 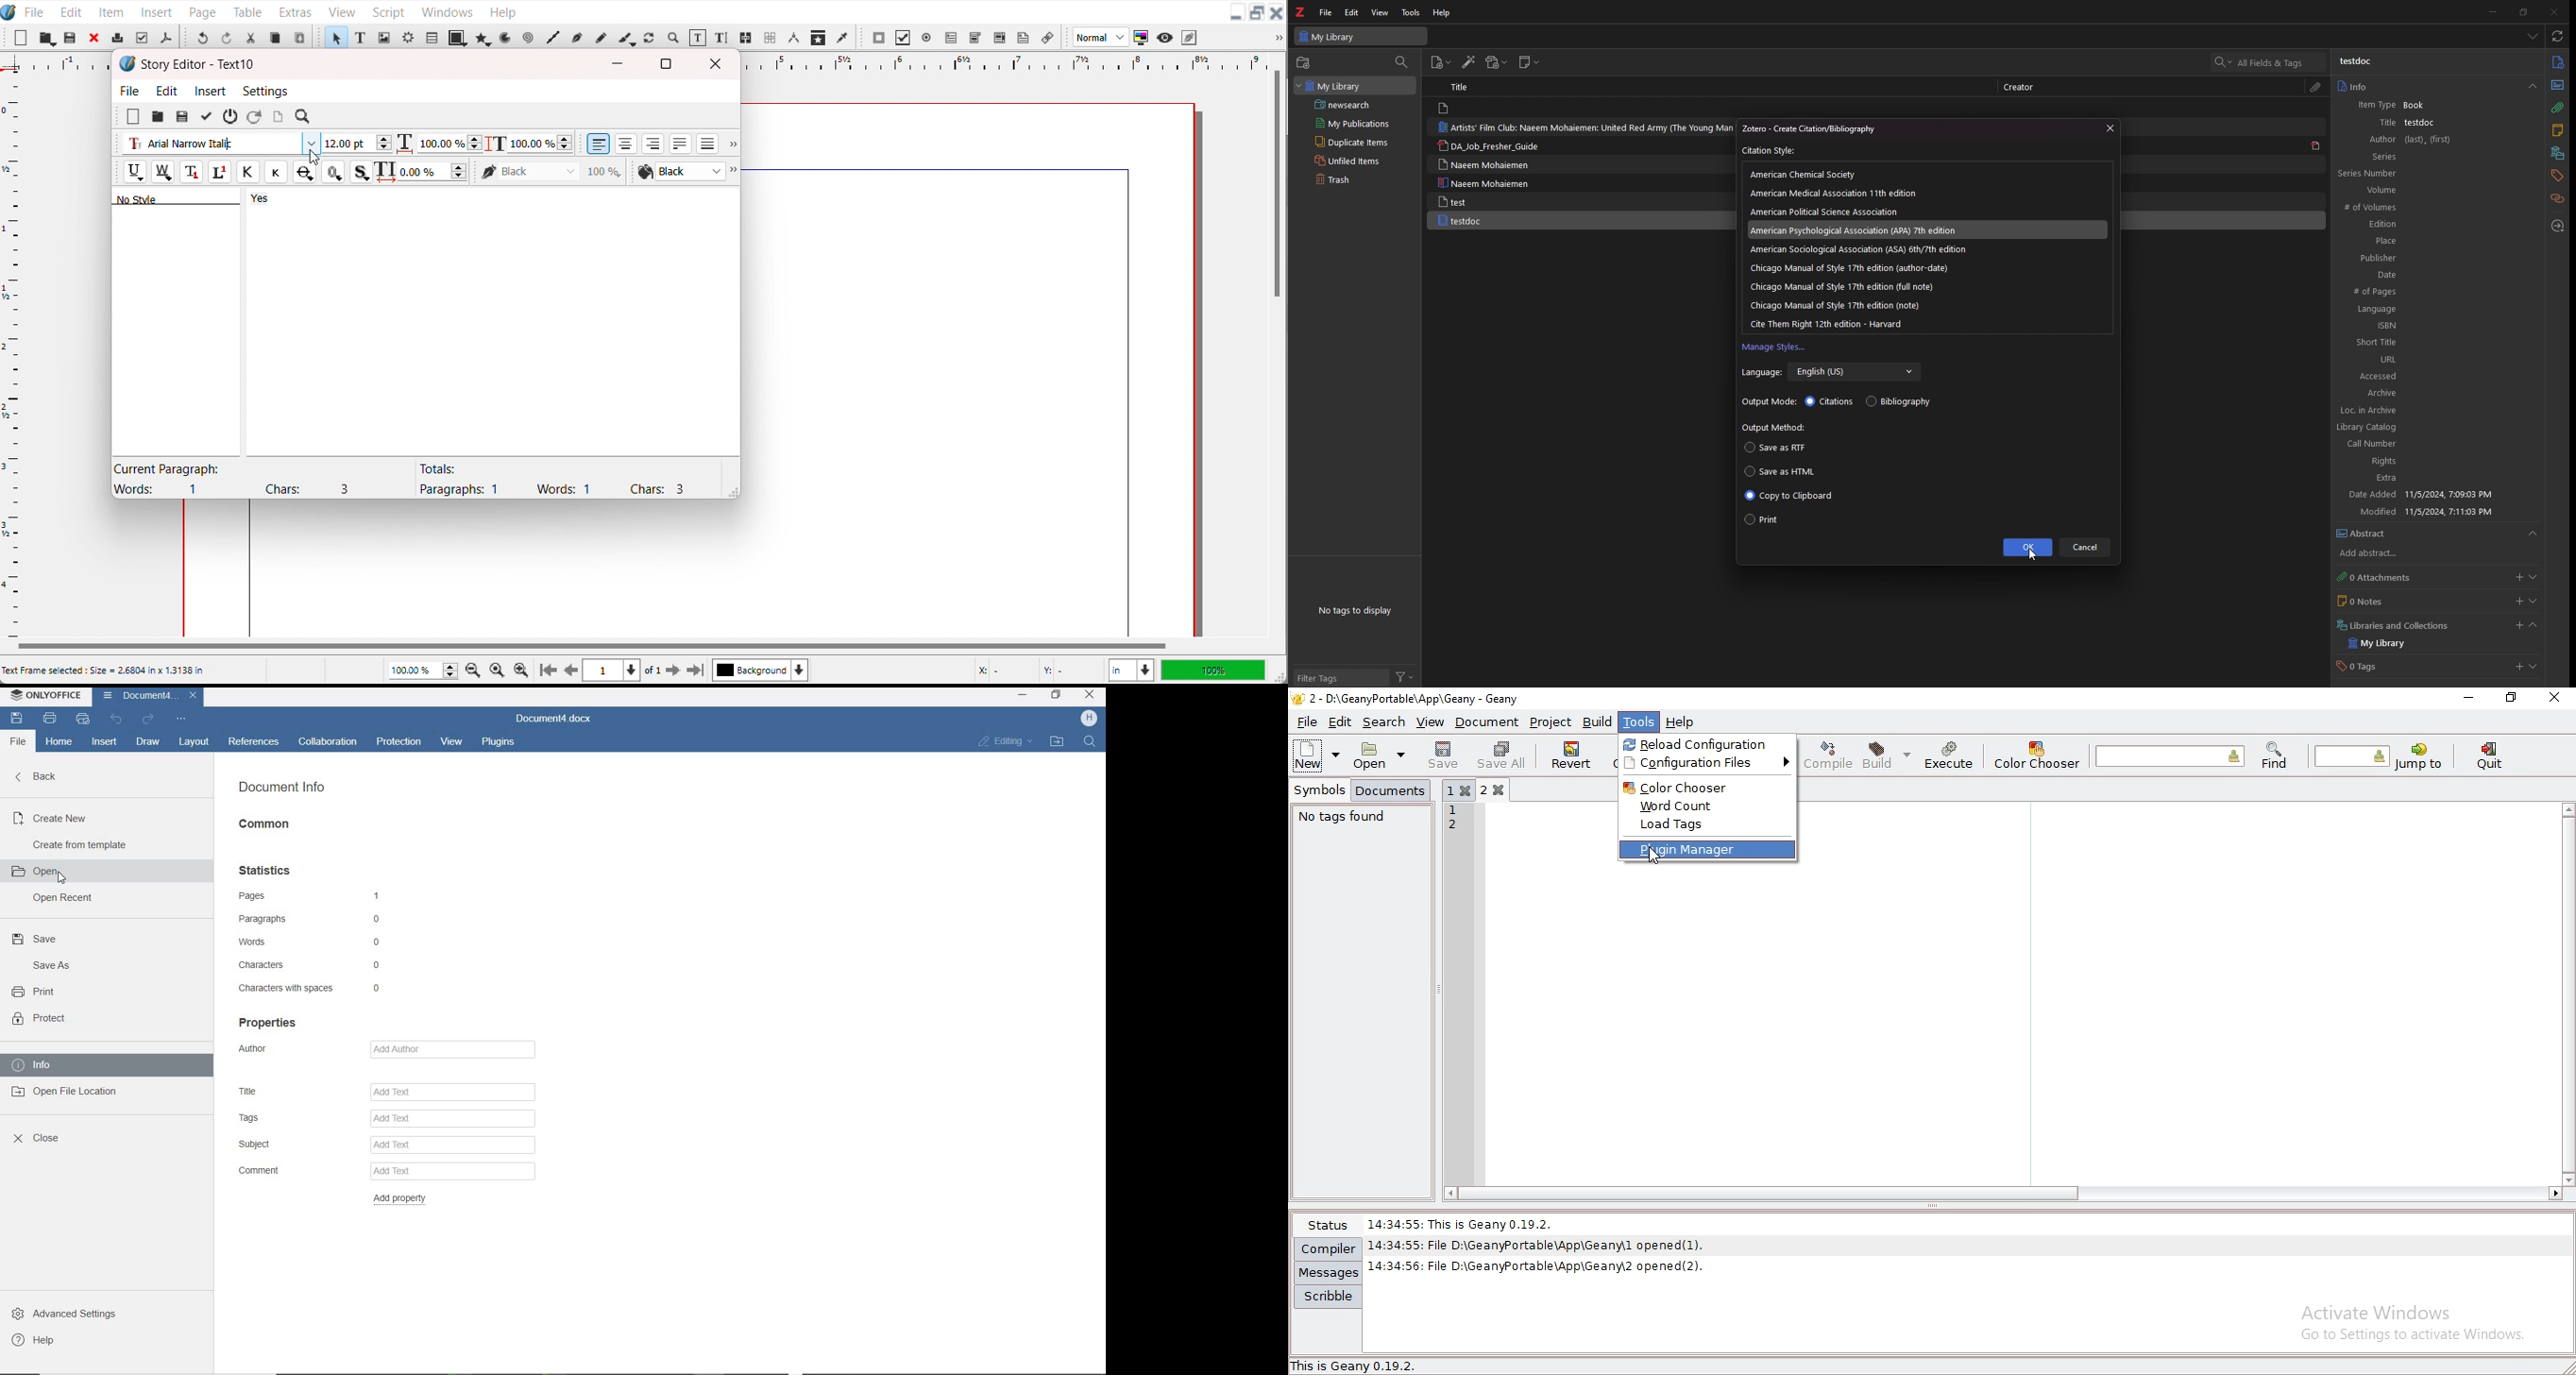 What do you see at coordinates (112, 12) in the screenshot?
I see `Item` at bounding box center [112, 12].